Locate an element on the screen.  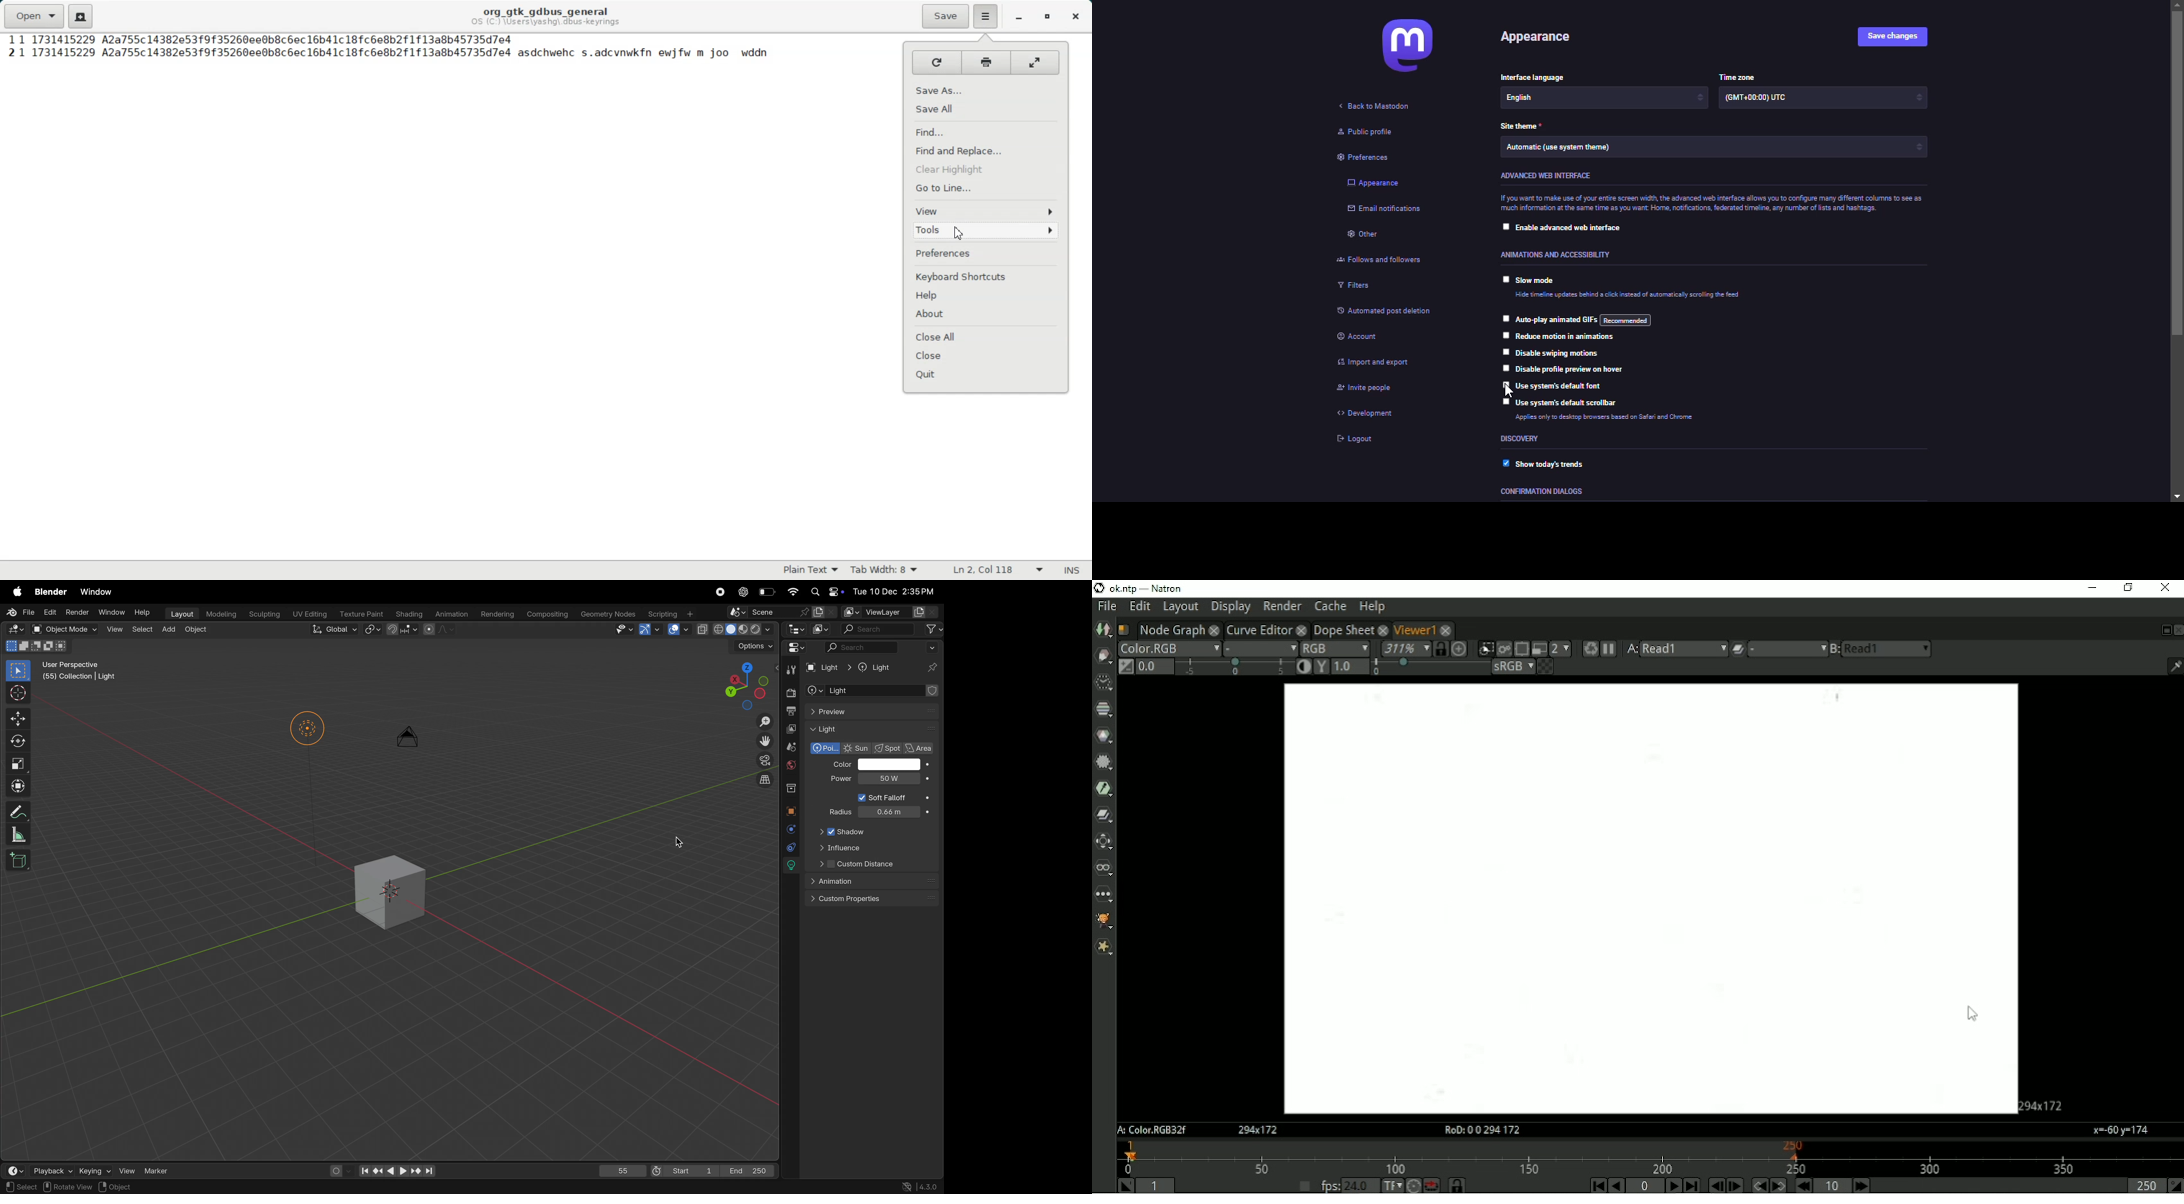
scale is located at coordinates (21, 765).